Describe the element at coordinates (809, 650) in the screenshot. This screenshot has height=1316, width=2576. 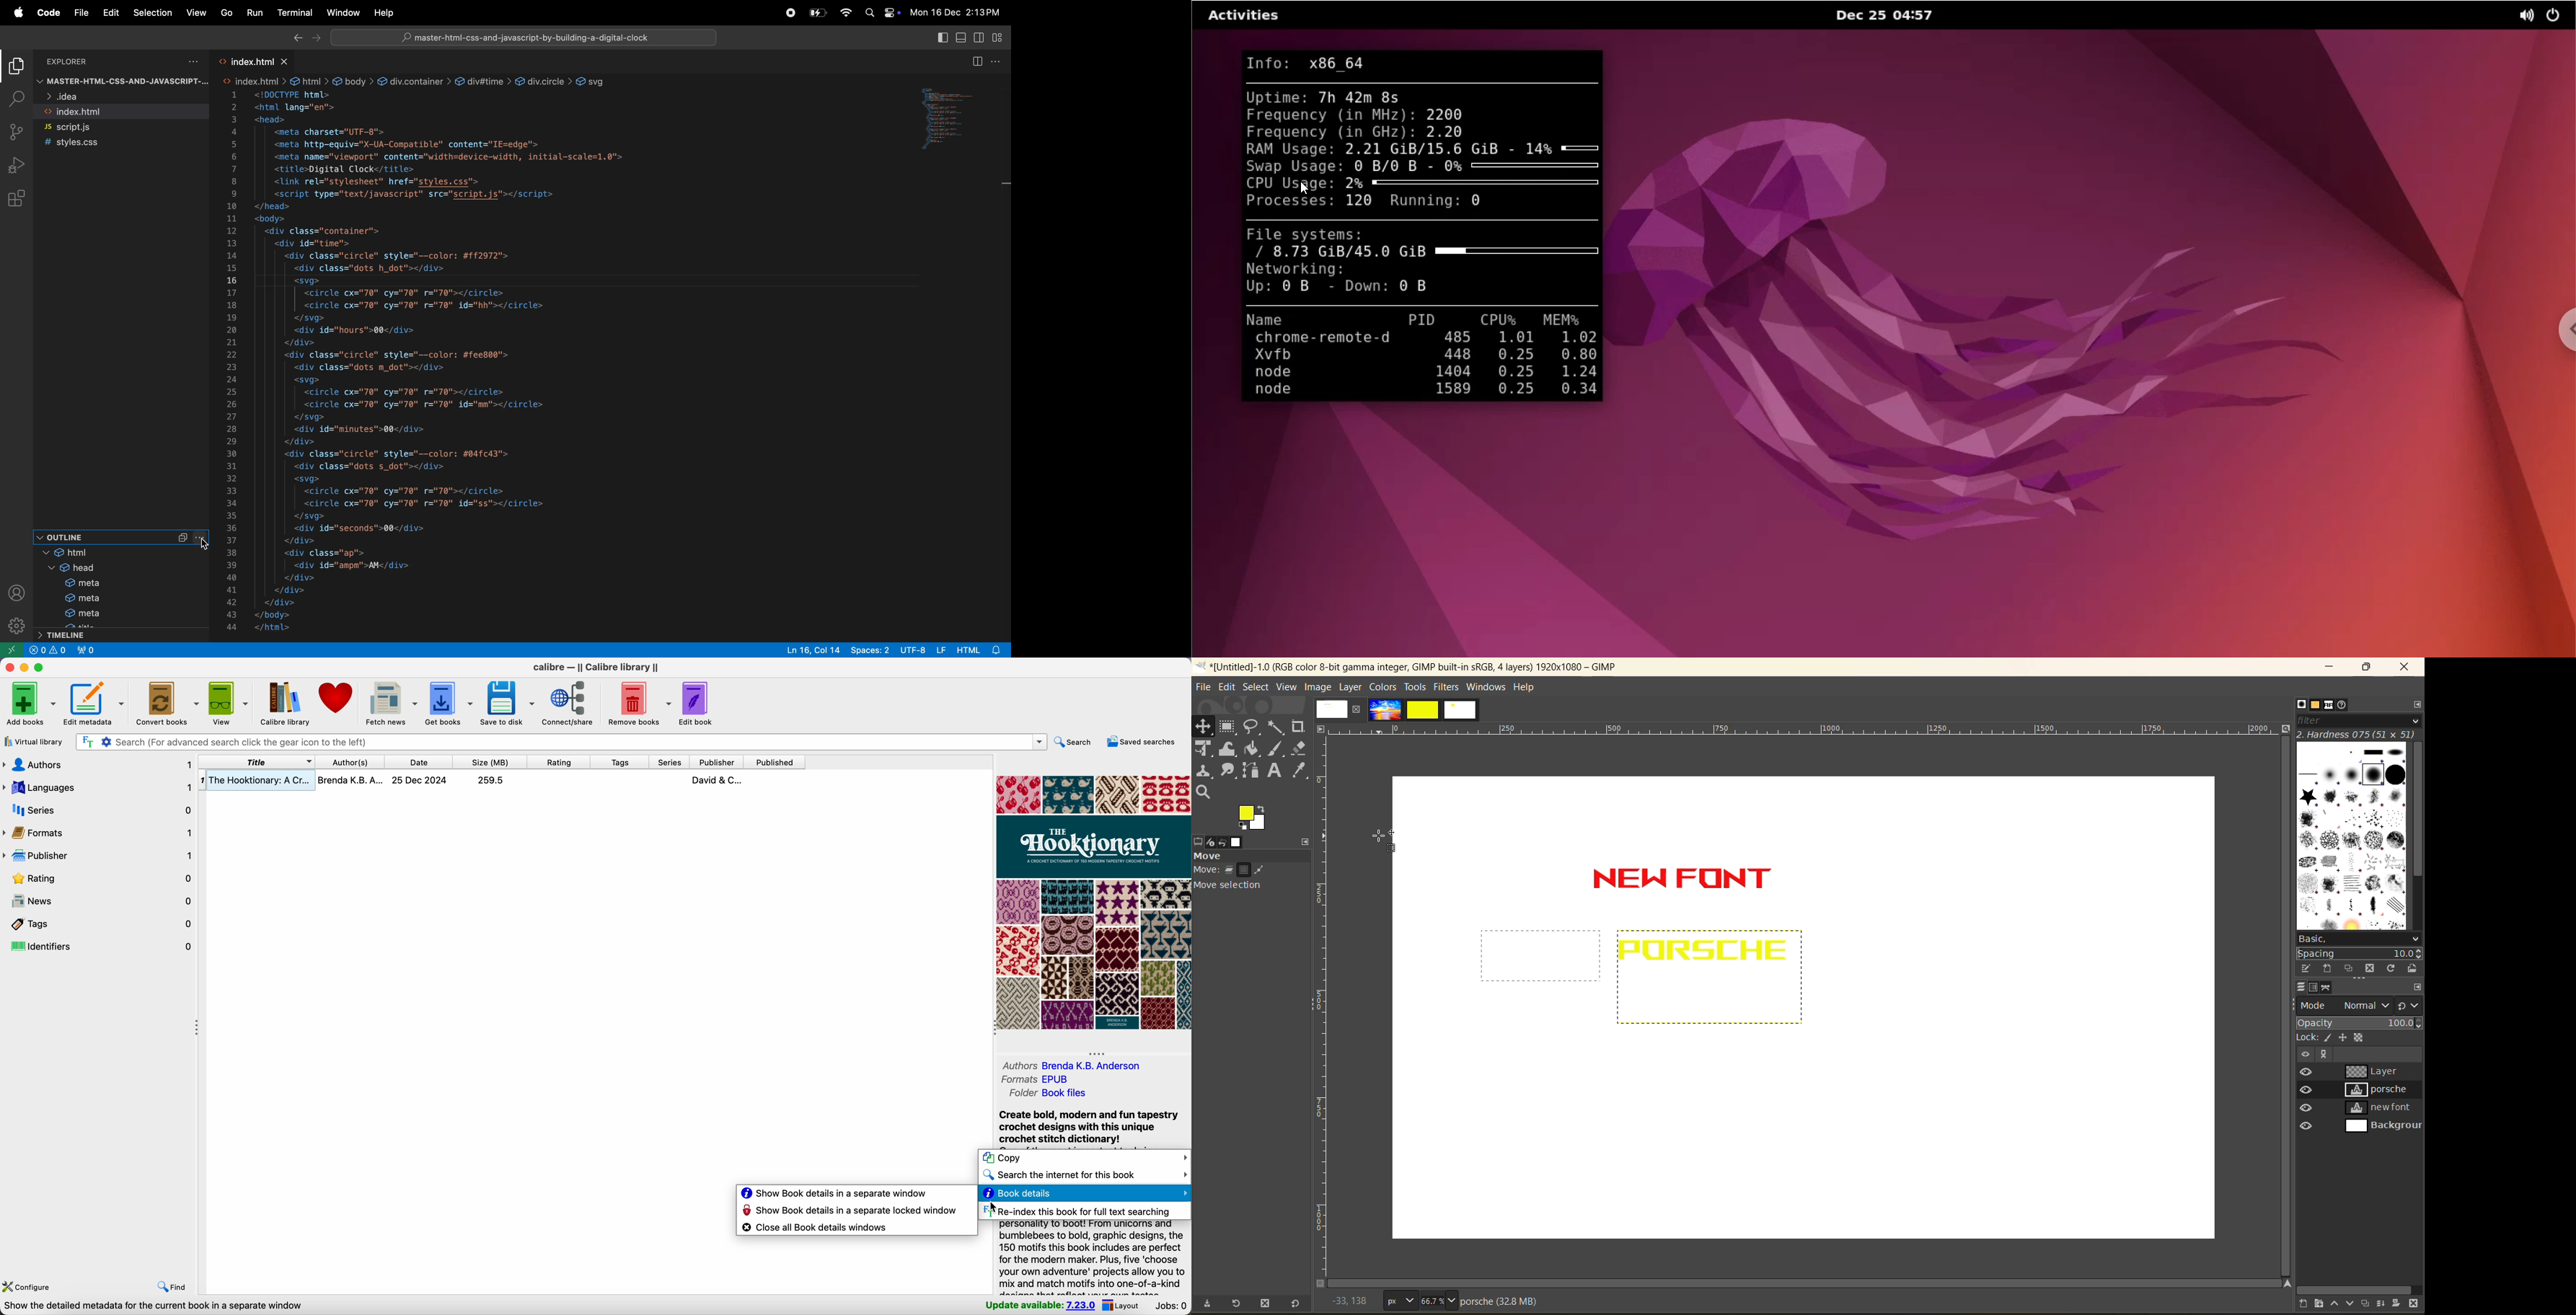
I see `Ln 16, Col 14` at that location.